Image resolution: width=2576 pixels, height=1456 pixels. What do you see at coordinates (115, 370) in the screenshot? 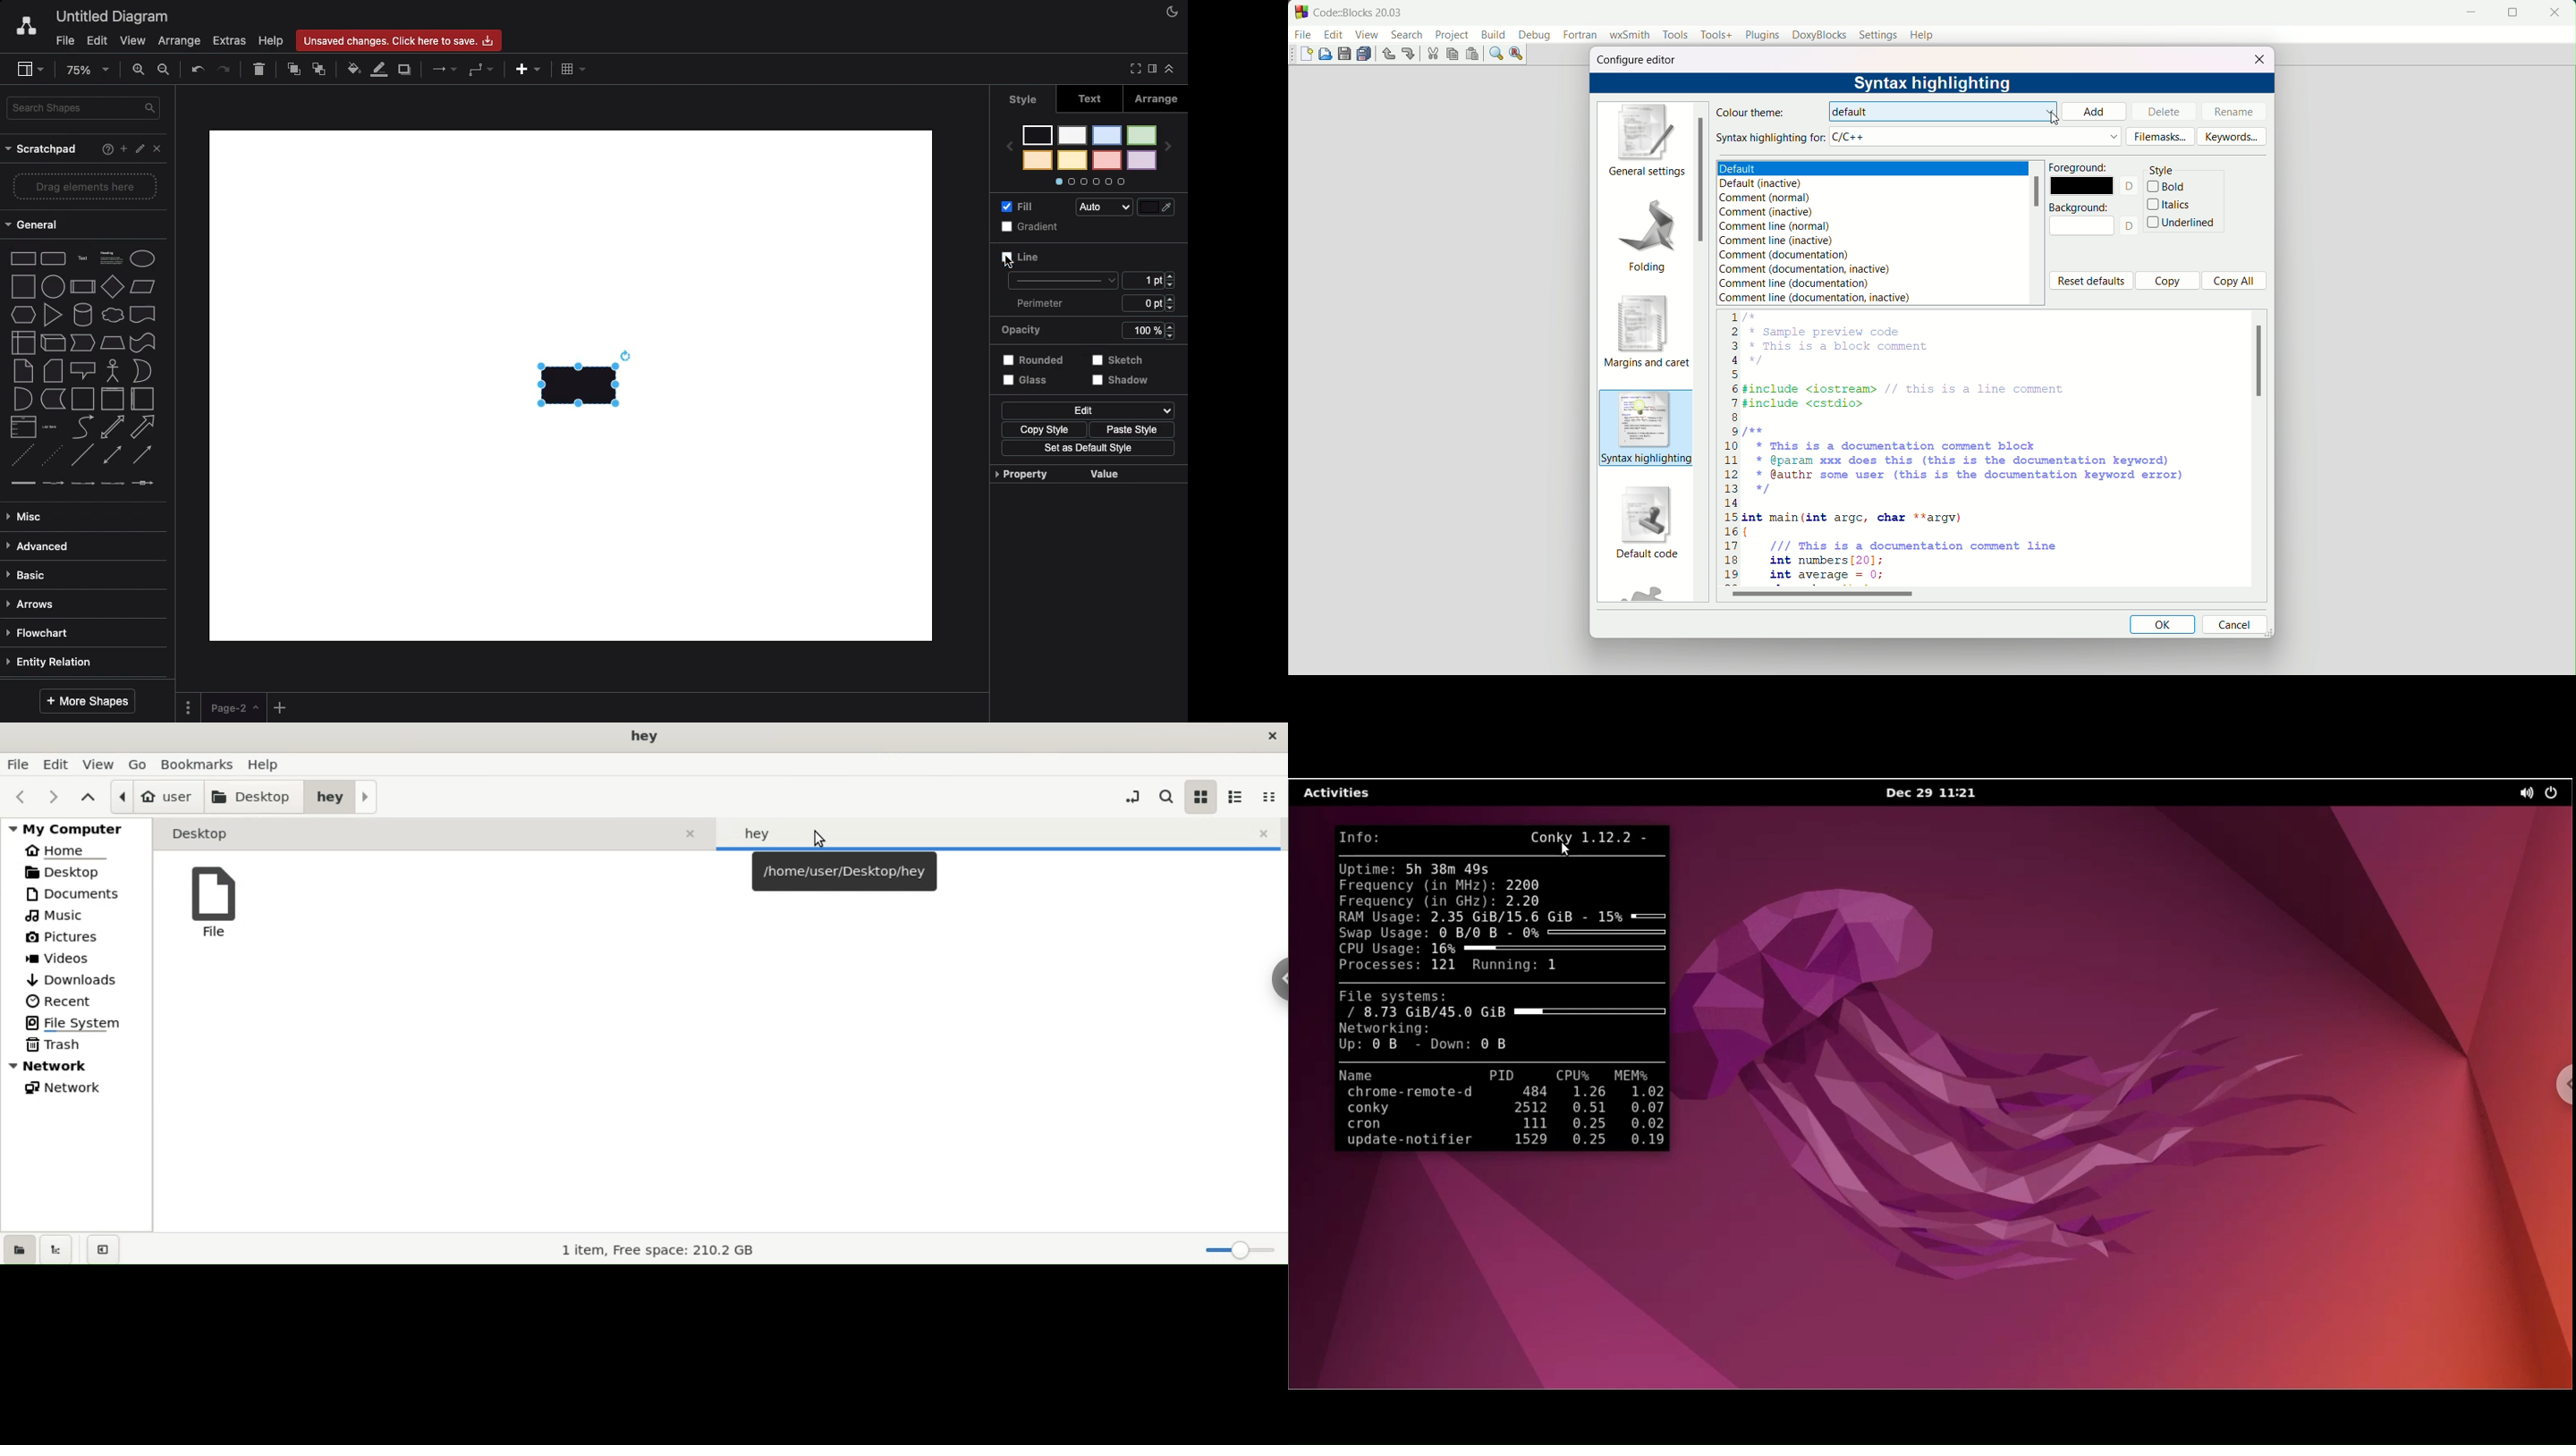
I see `actor` at bounding box center [115, 370].